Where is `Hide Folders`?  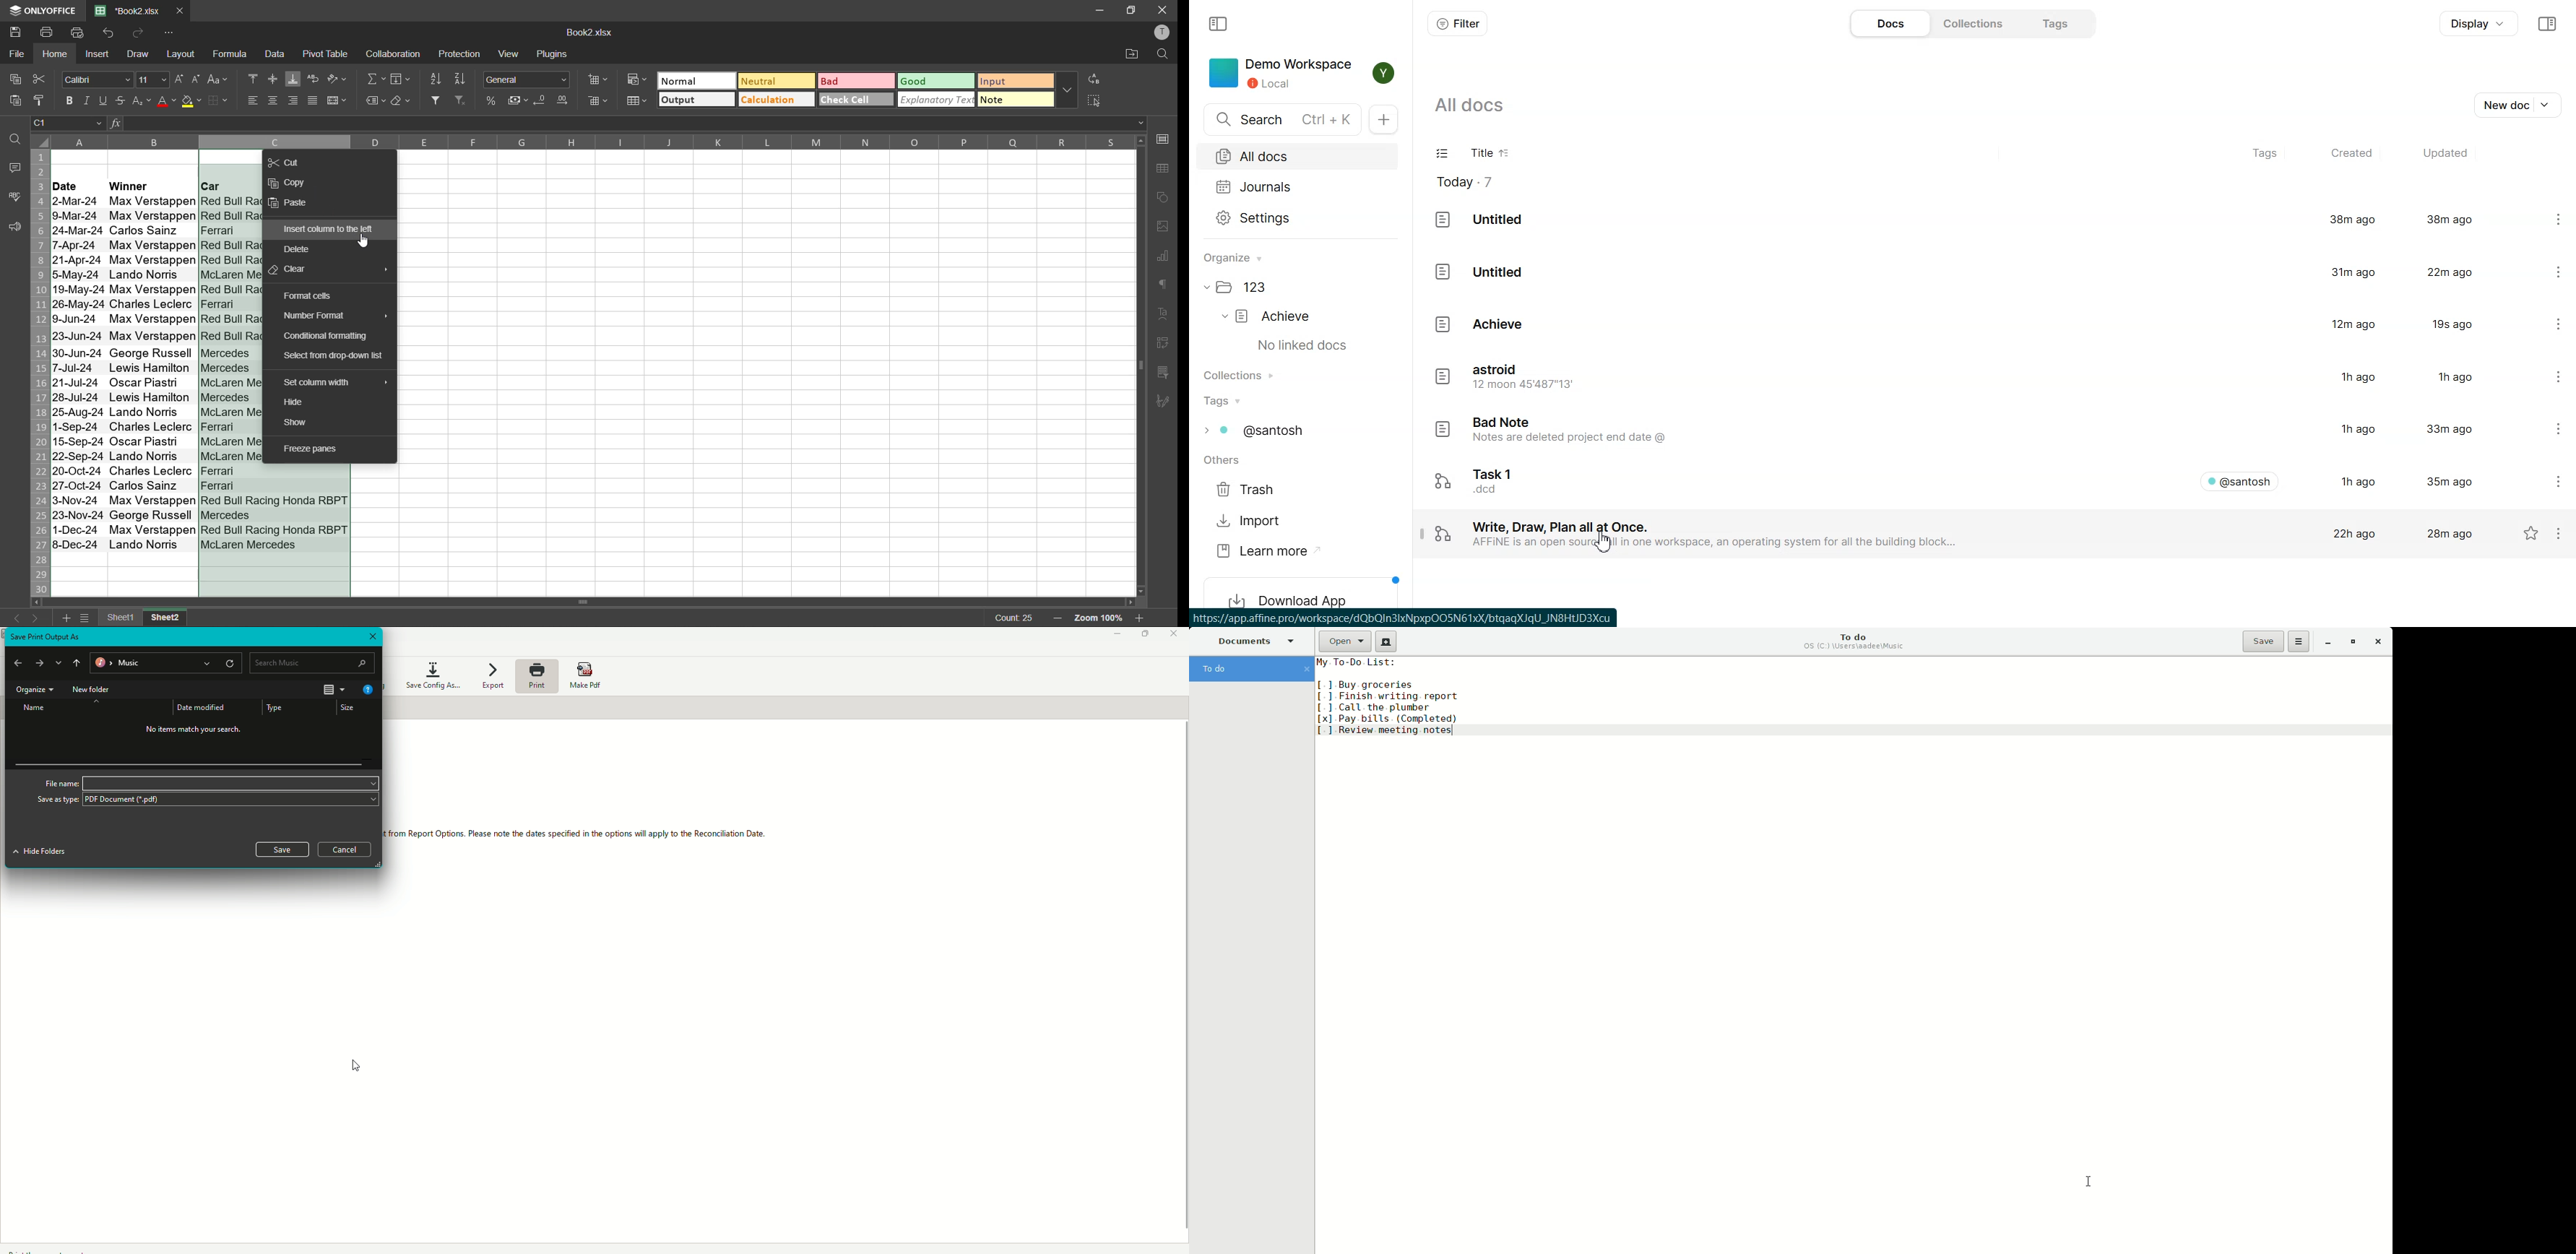
Hide Folders is located at coordinates (39, 853).